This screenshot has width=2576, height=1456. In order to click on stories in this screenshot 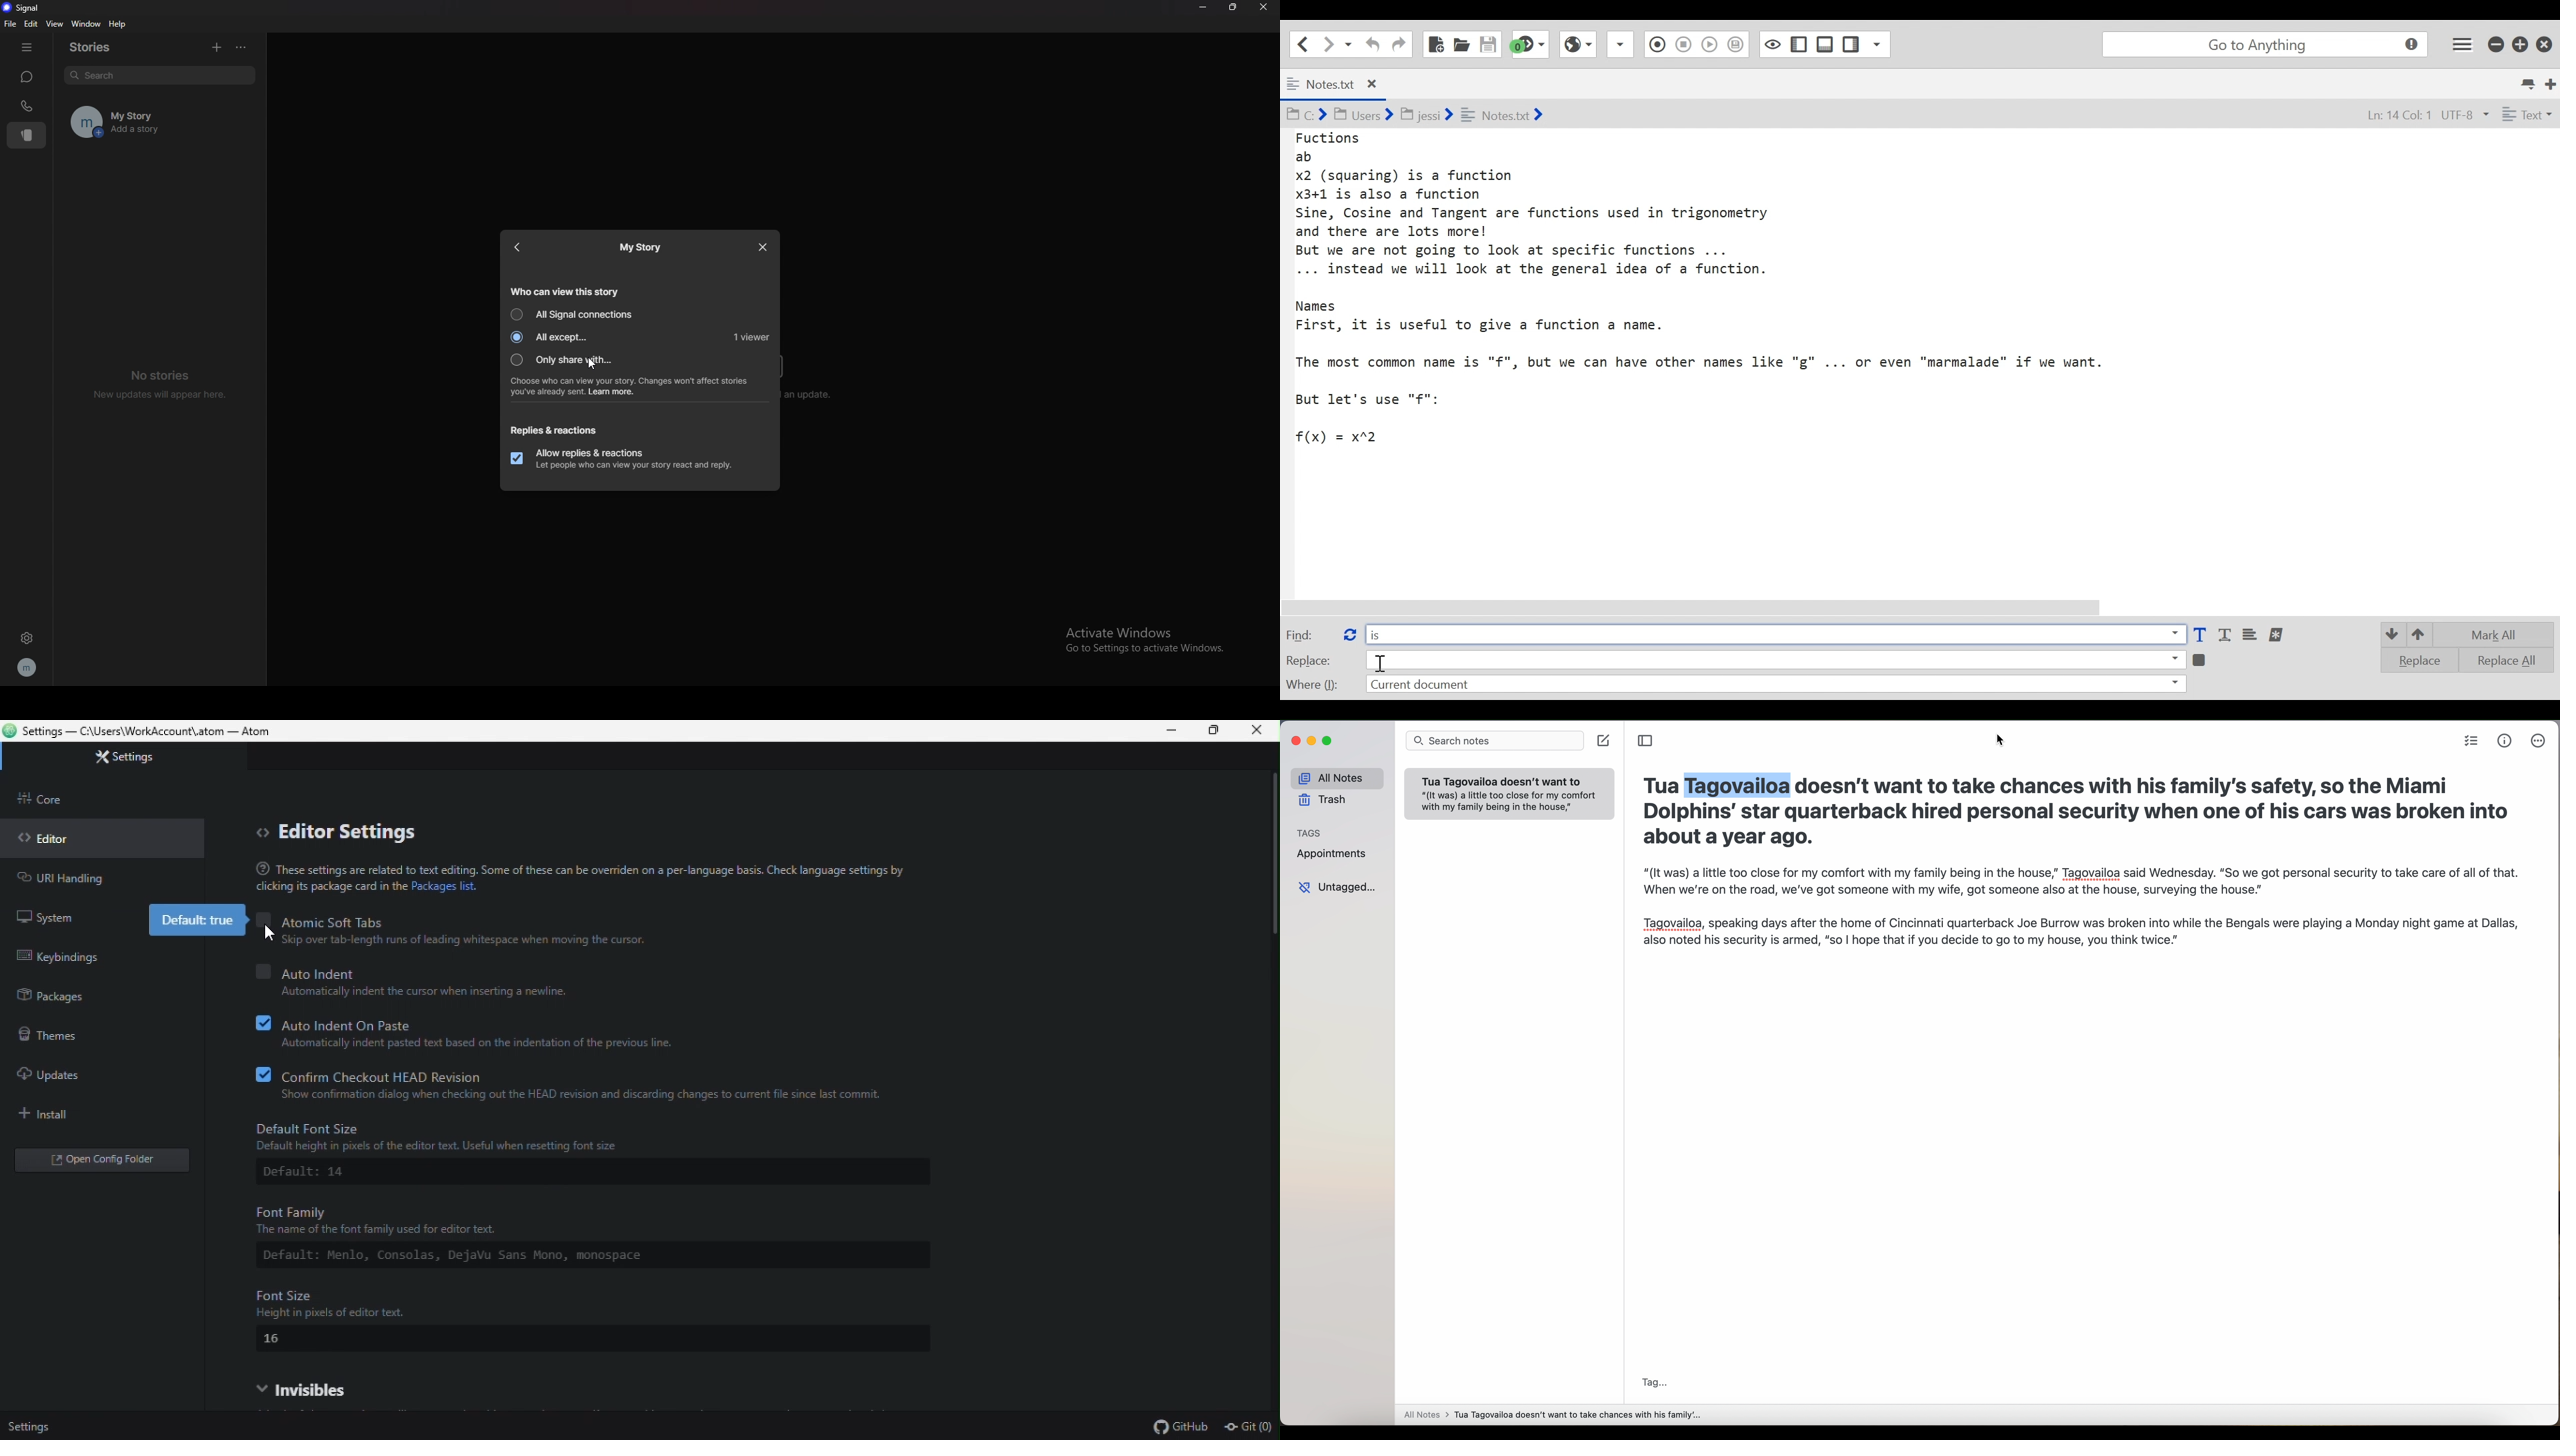, I will do `click(101, 47)`.